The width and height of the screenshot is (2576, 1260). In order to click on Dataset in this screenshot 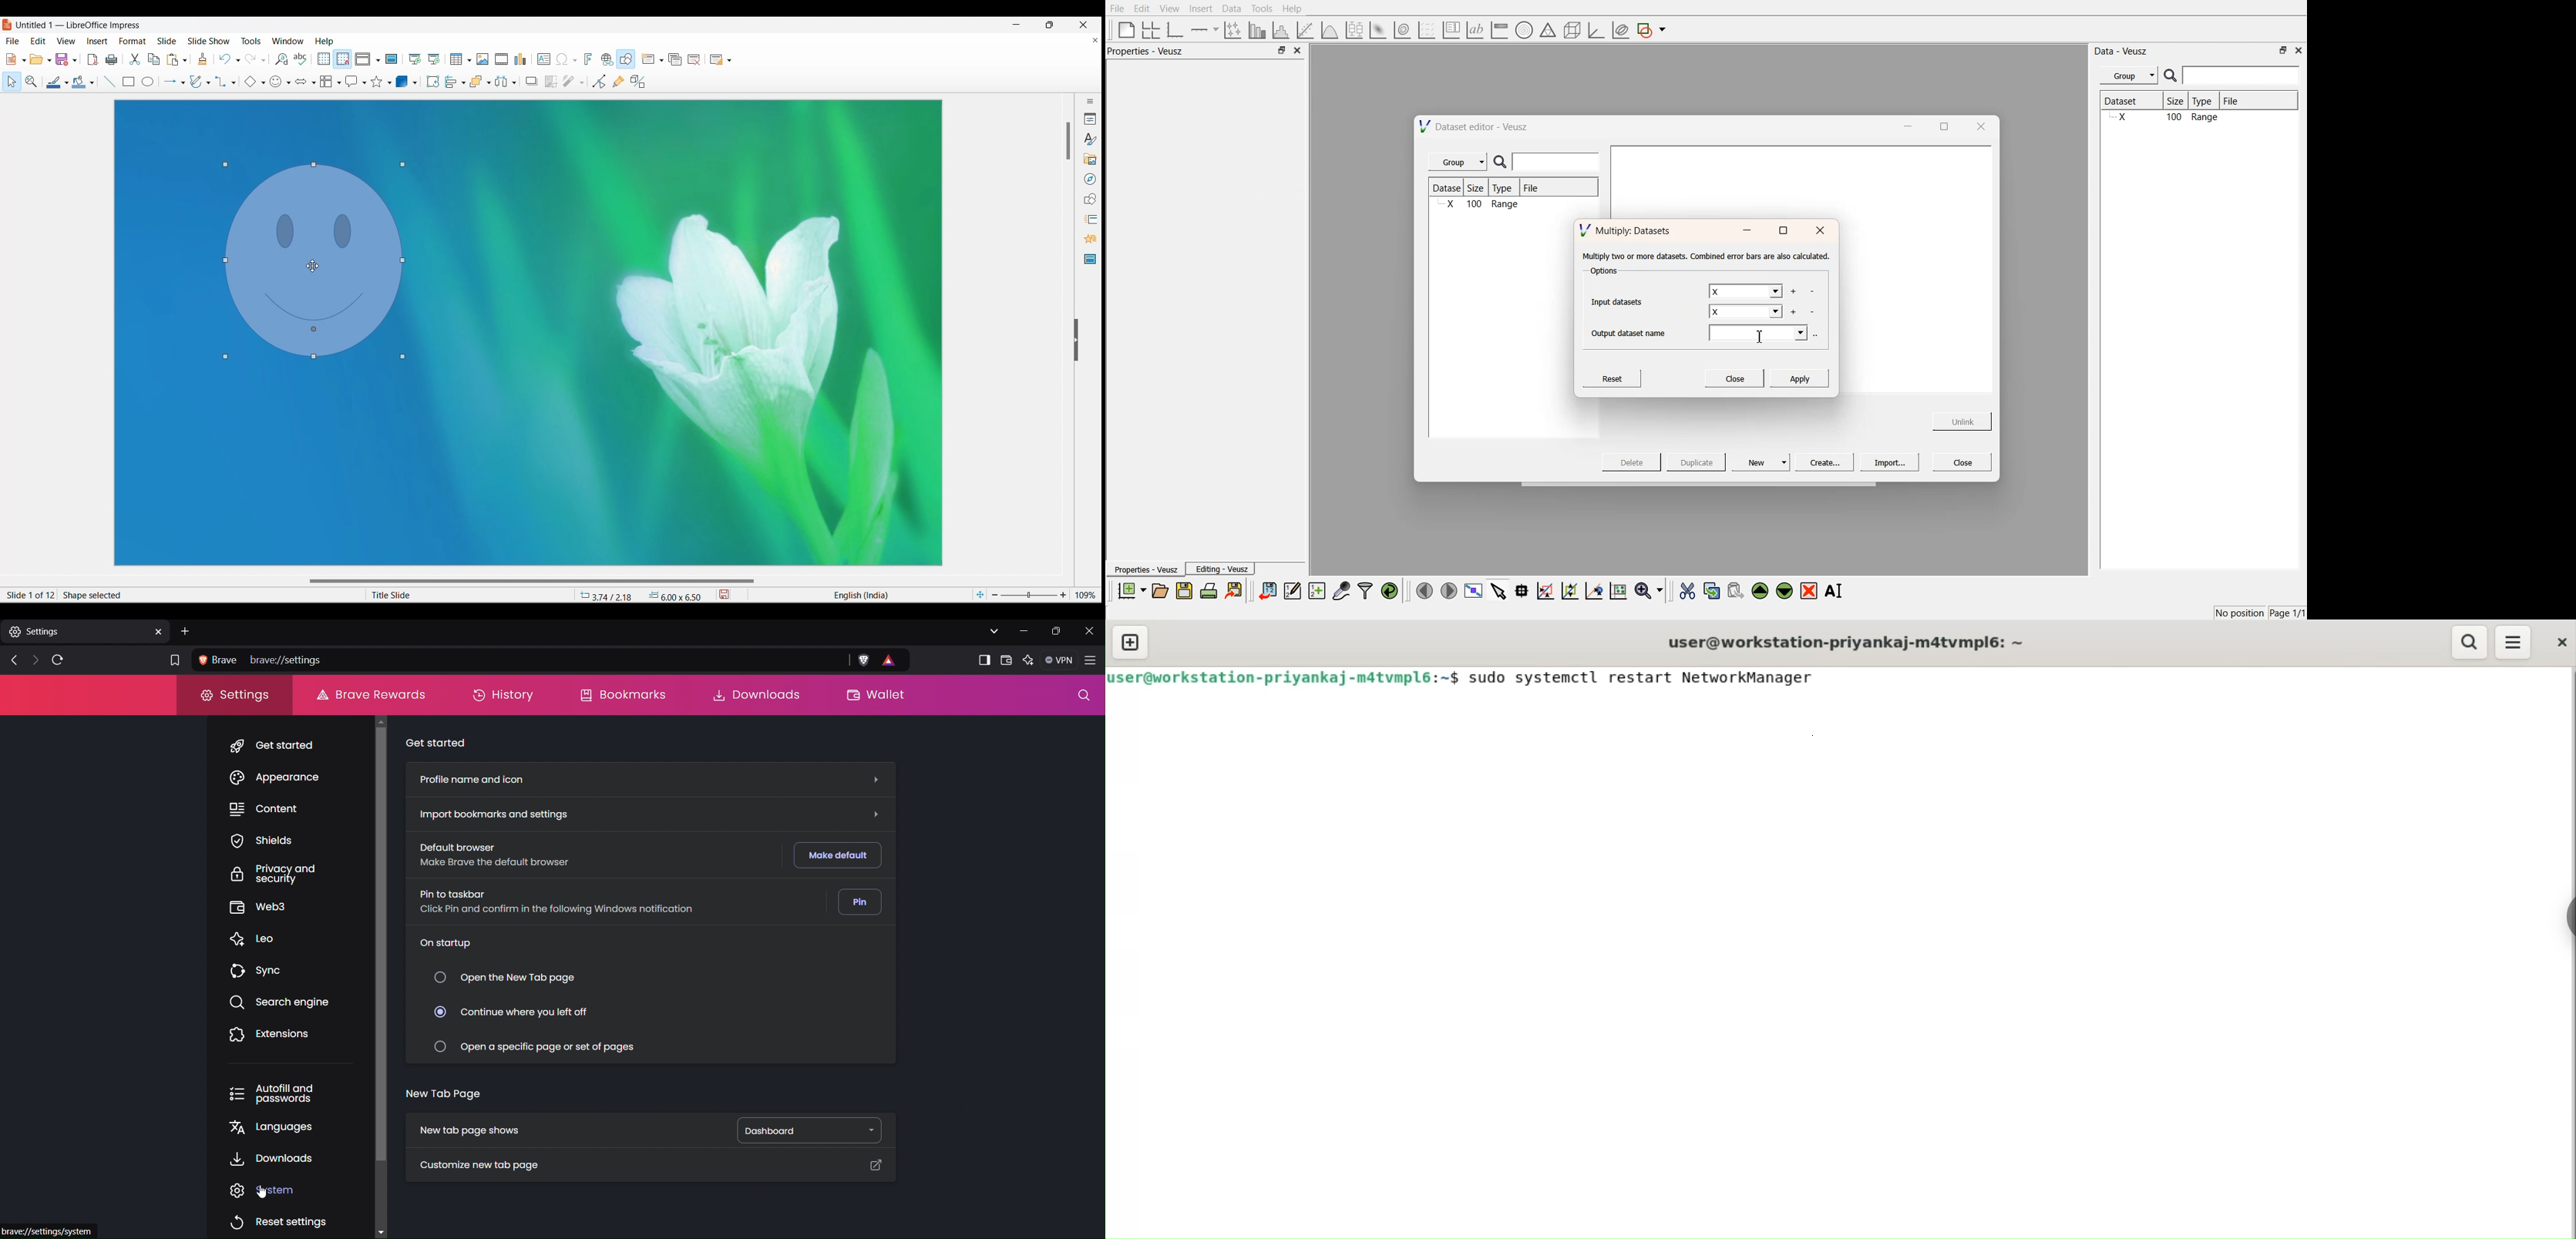, I will do `click(2131, 102)`.